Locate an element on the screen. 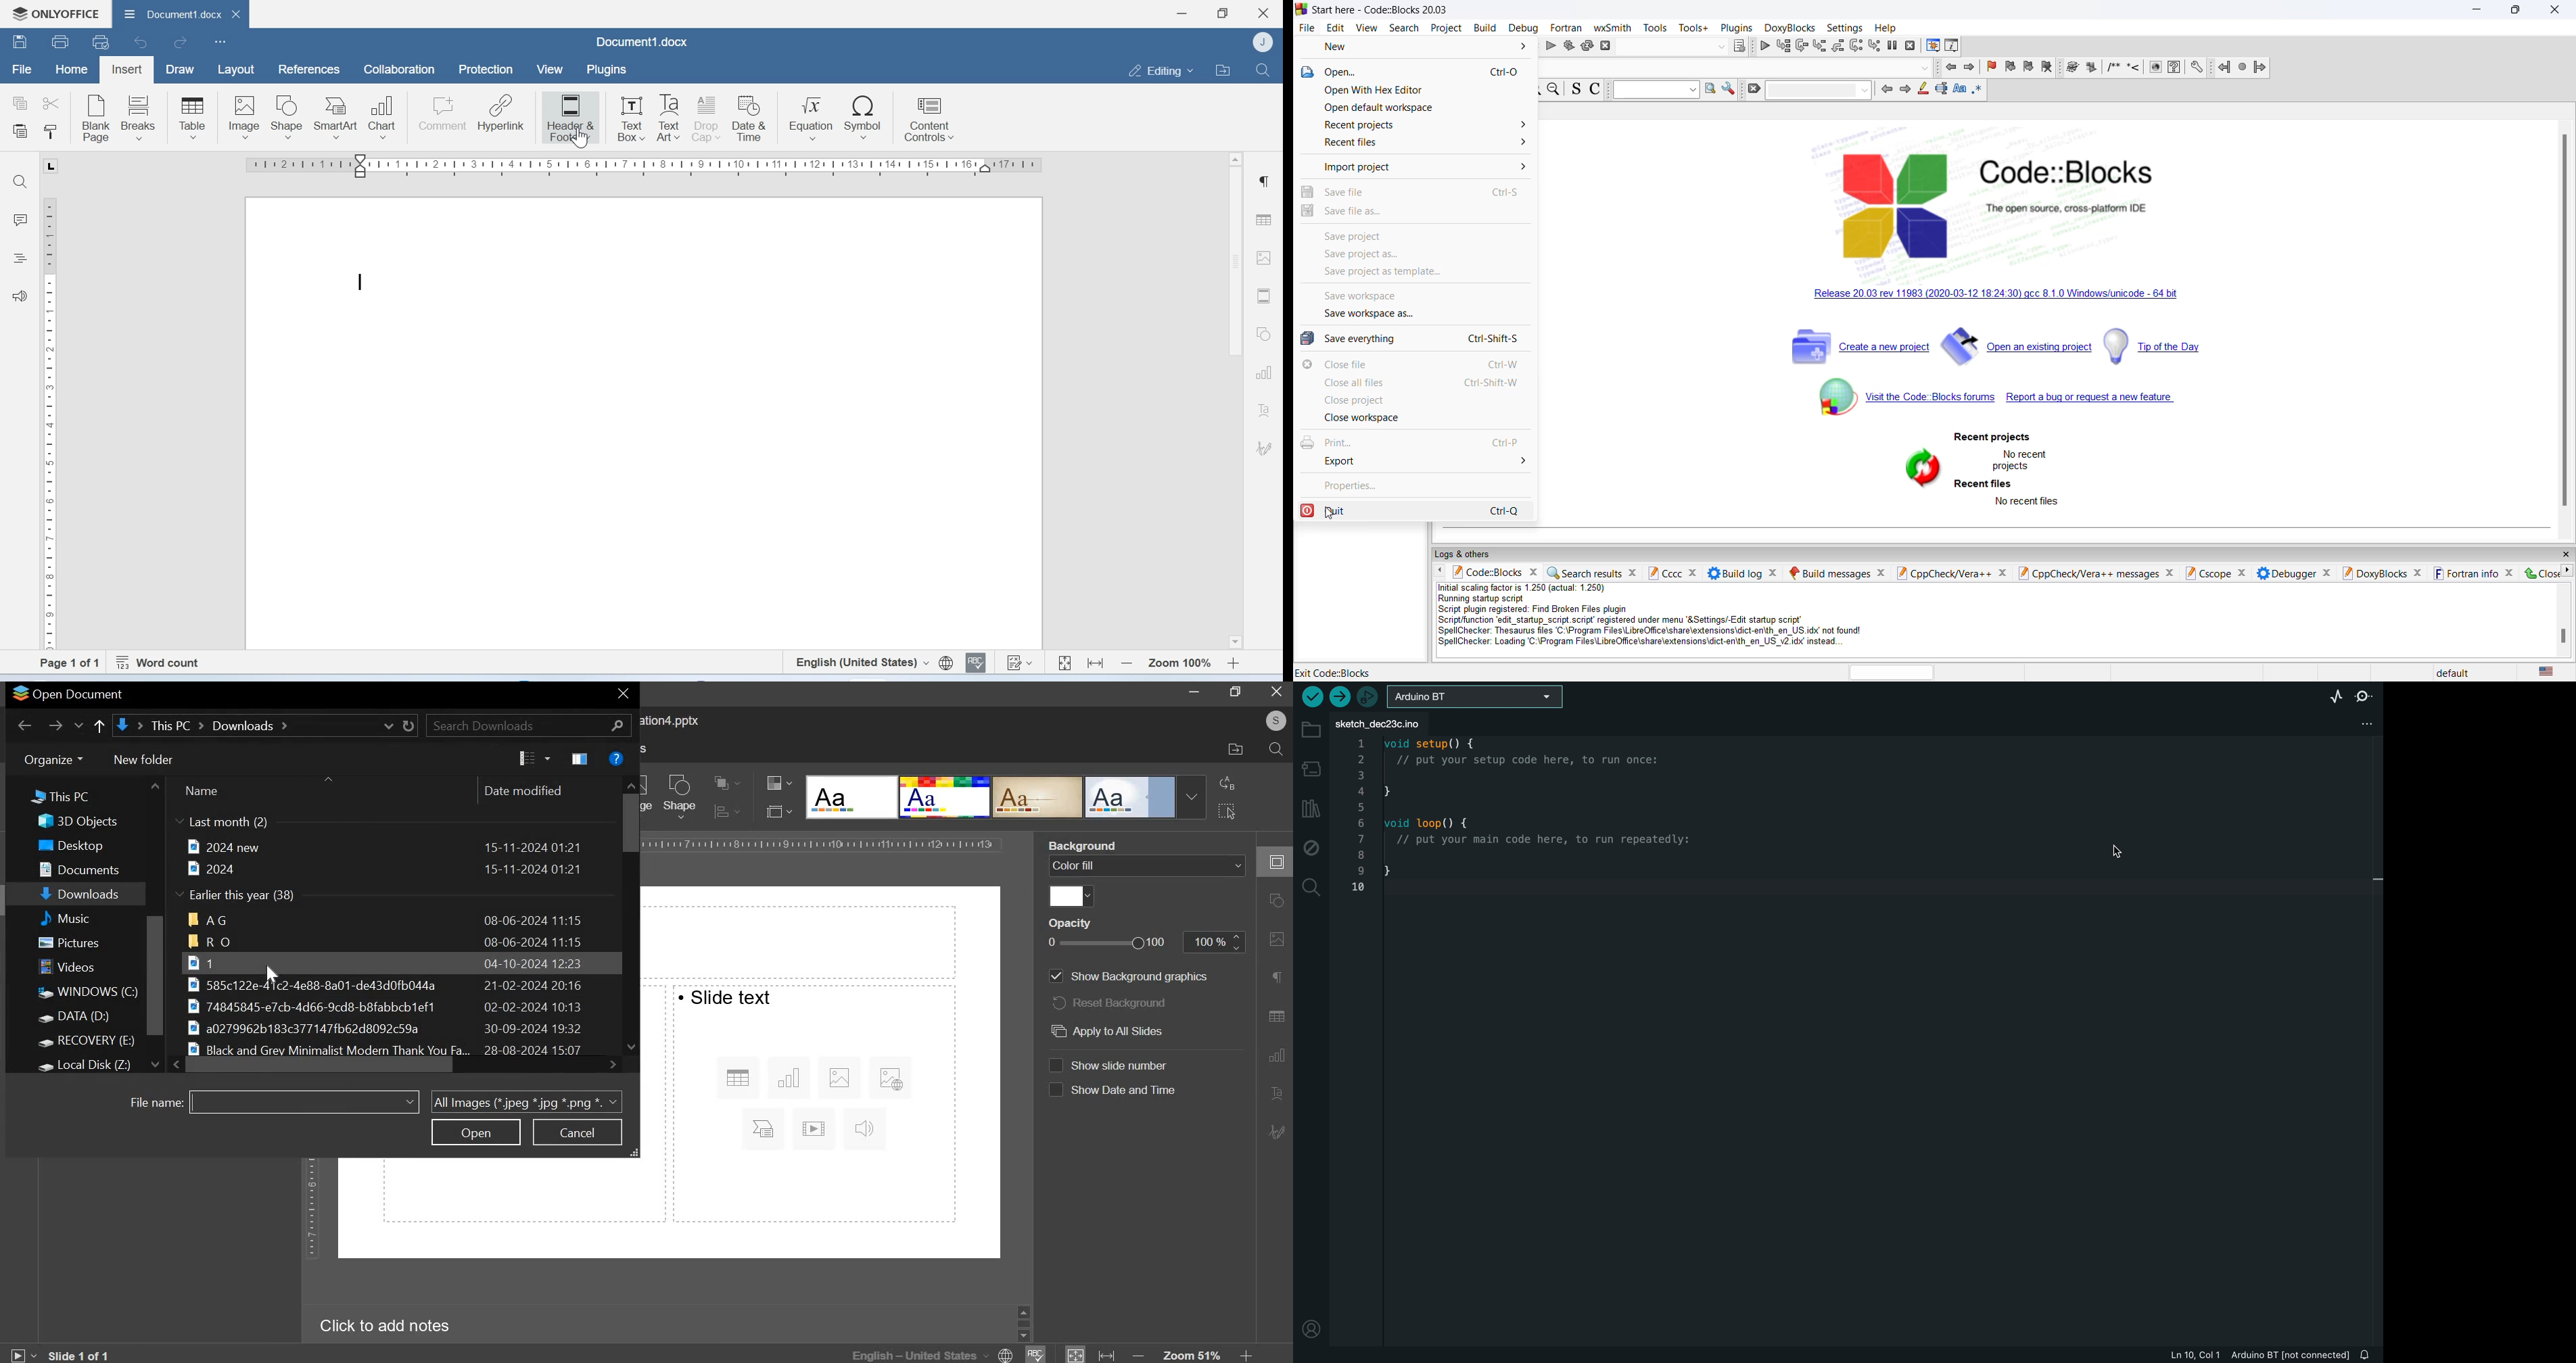 This screenshot has height=1372, width=2576. clear bookmarks is located at coordinates (2046, 67).